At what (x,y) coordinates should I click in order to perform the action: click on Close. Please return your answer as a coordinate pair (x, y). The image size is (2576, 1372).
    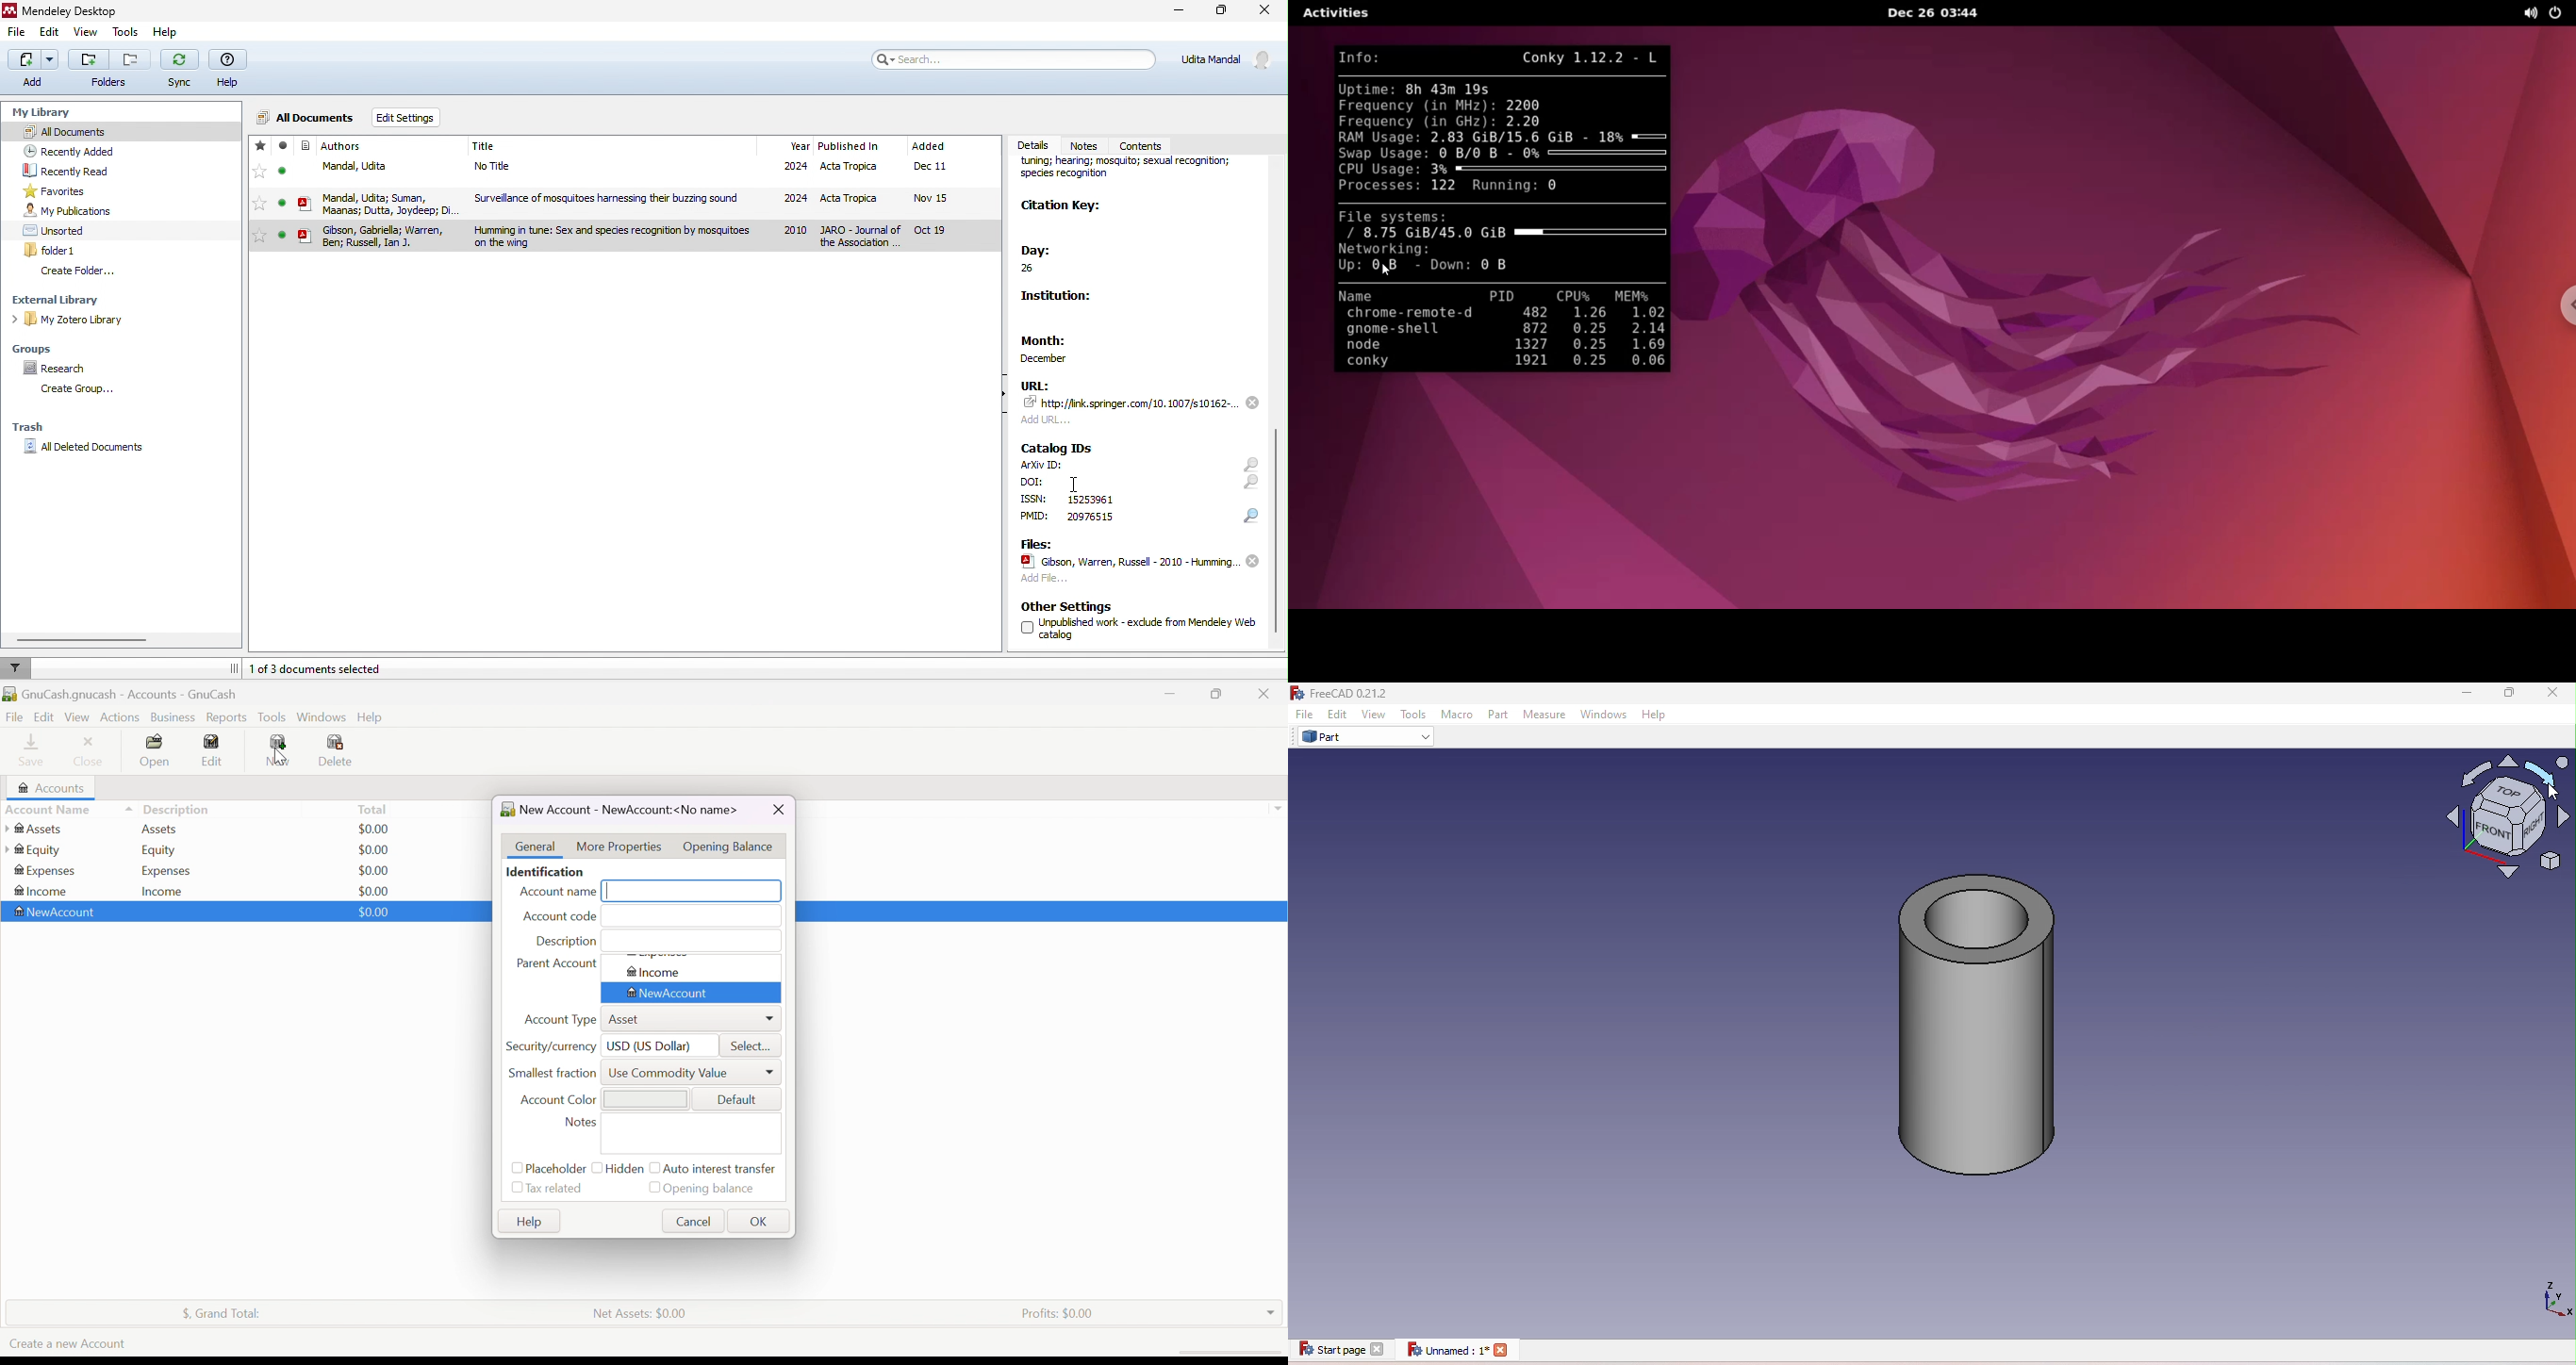
    Looking at the image, I should click on (2551, 693).